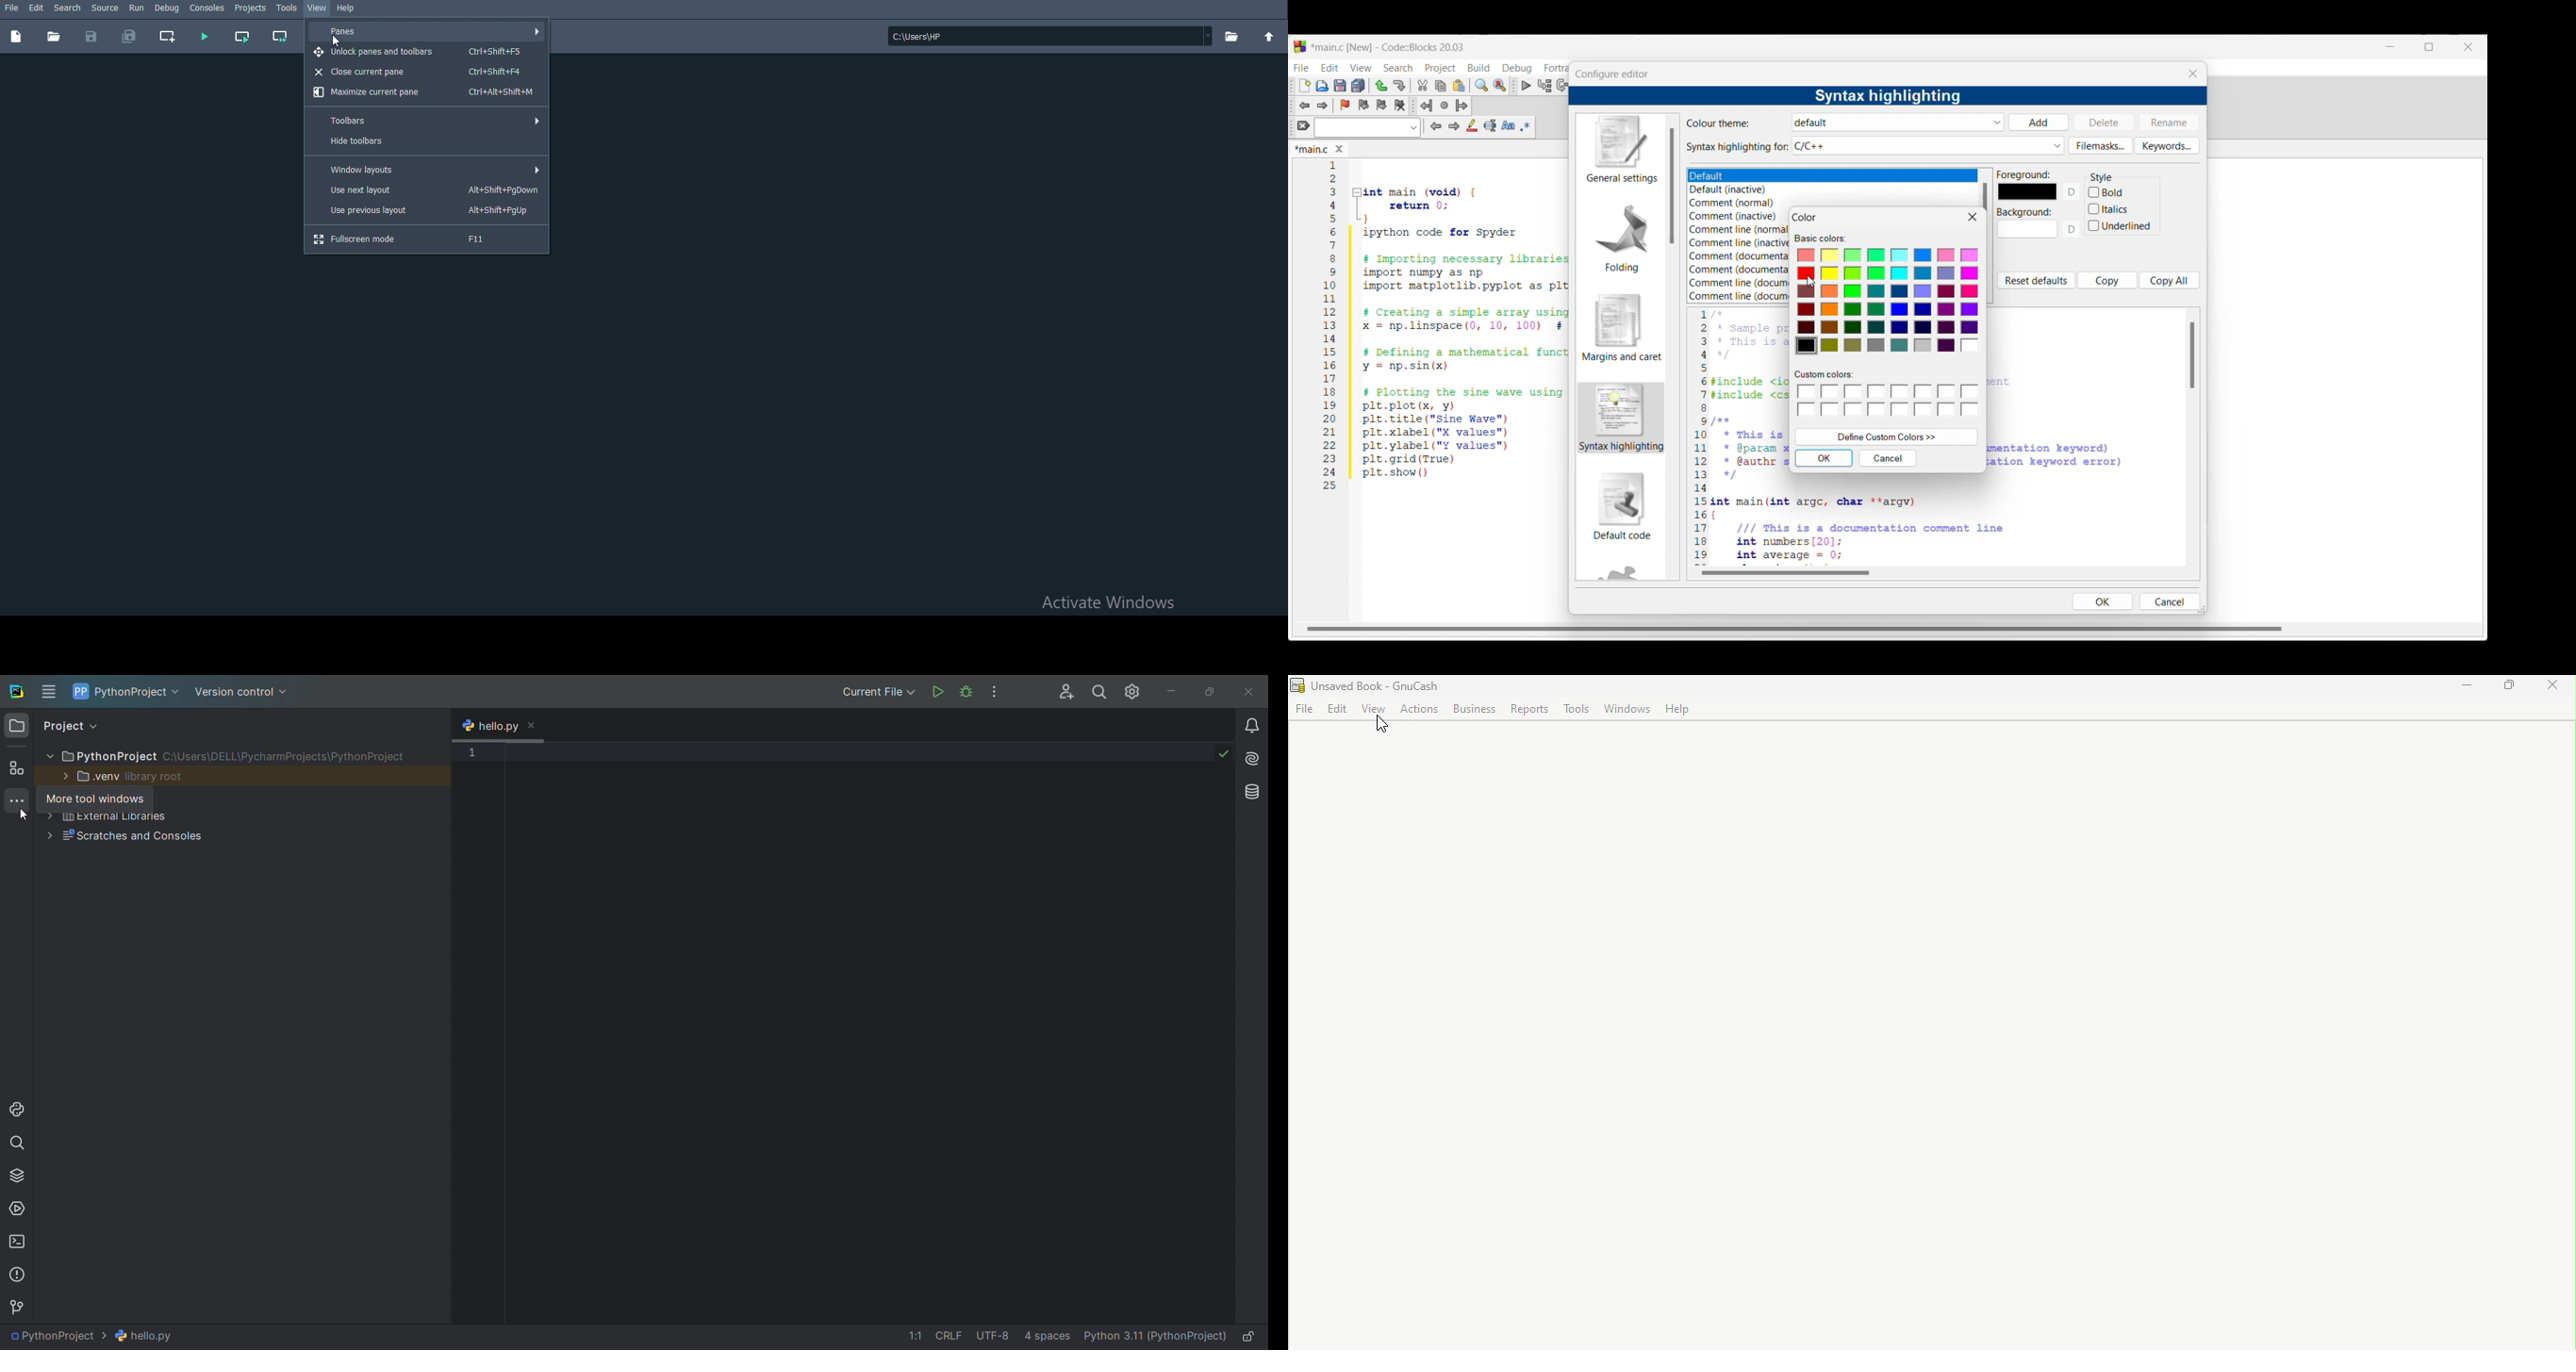 This screenshot has width=2576, height=1372. Describe the element at coordinates (1738, 148) in the screenshot. I see `Indicates syntax highlighting options` at that location.